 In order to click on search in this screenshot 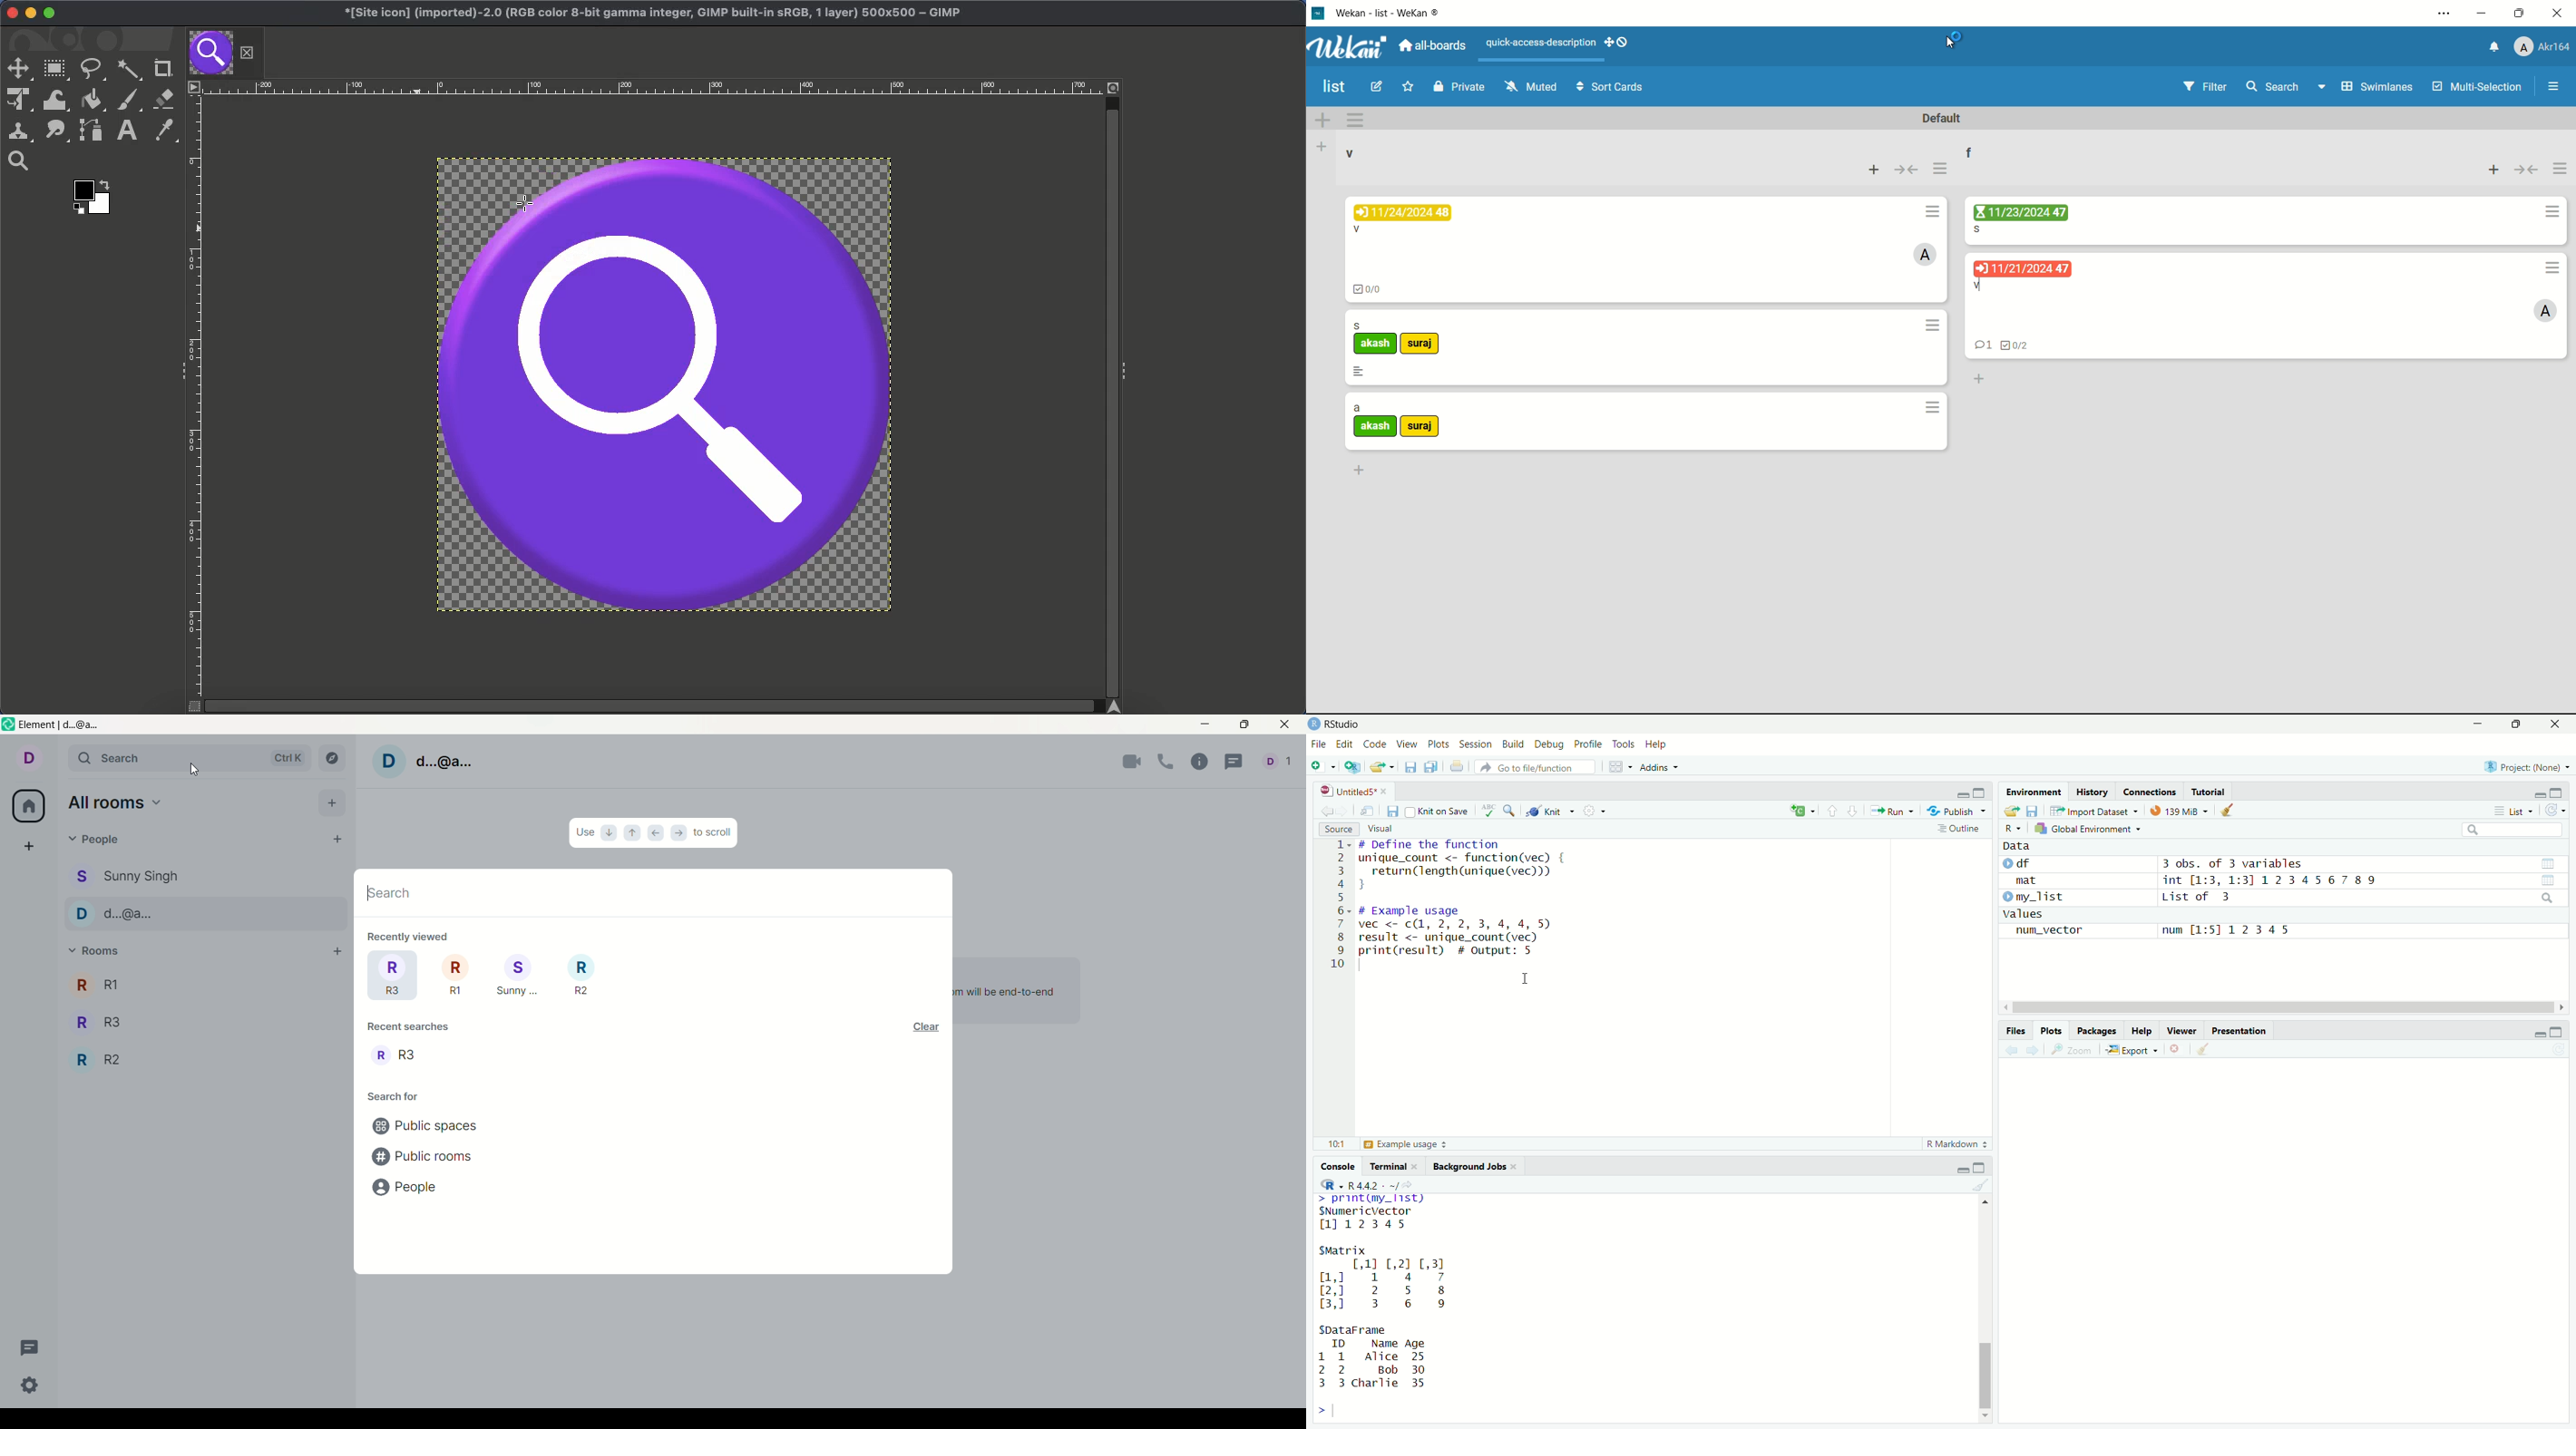, I will do `click(2272, 86)`.